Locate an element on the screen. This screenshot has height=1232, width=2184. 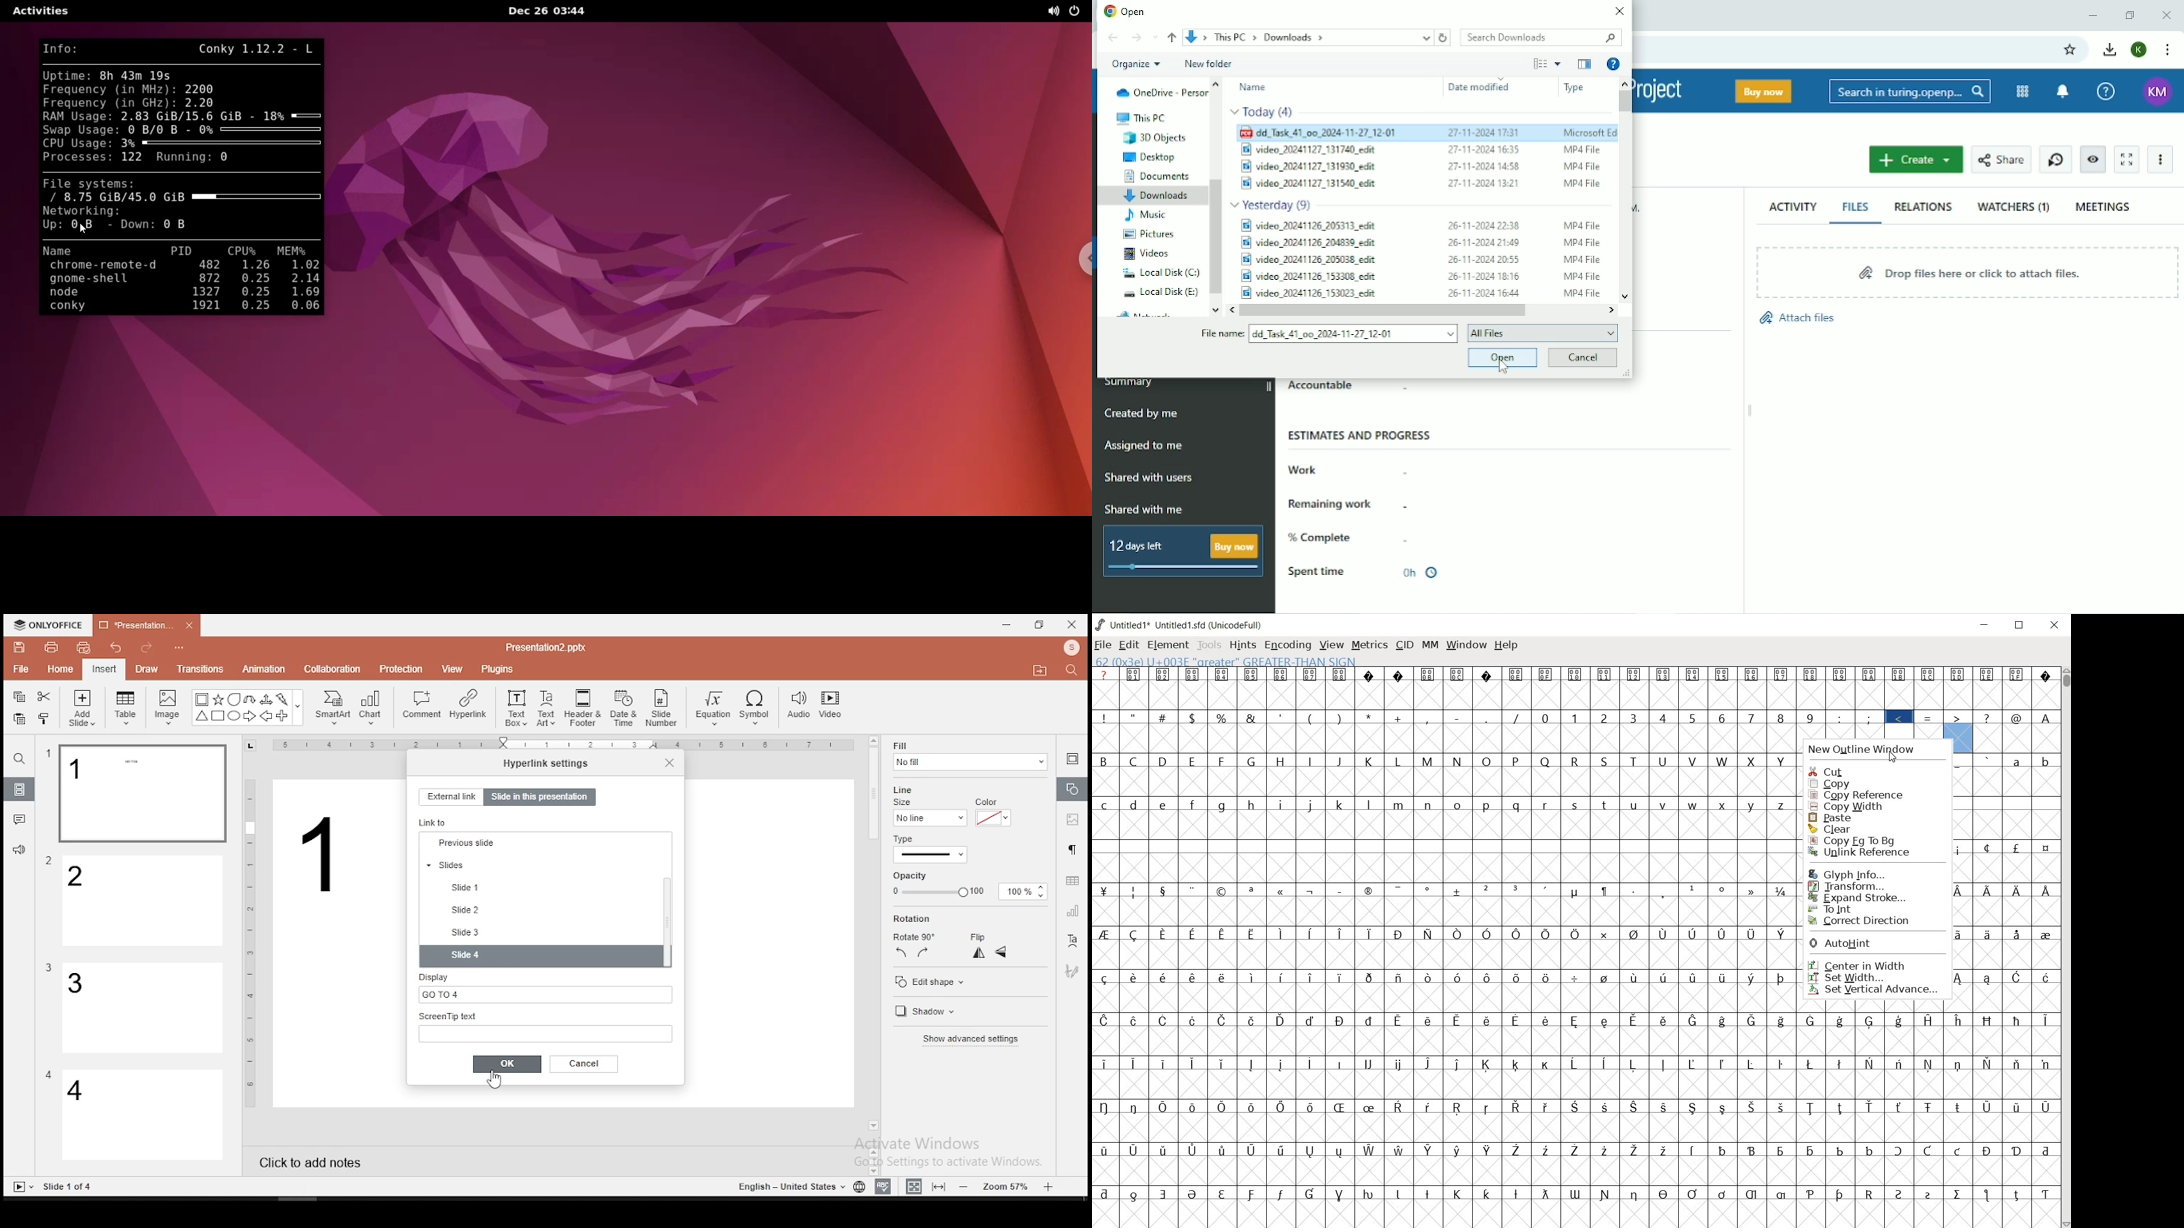
click to add notes is located at coordinates (316, 1161).